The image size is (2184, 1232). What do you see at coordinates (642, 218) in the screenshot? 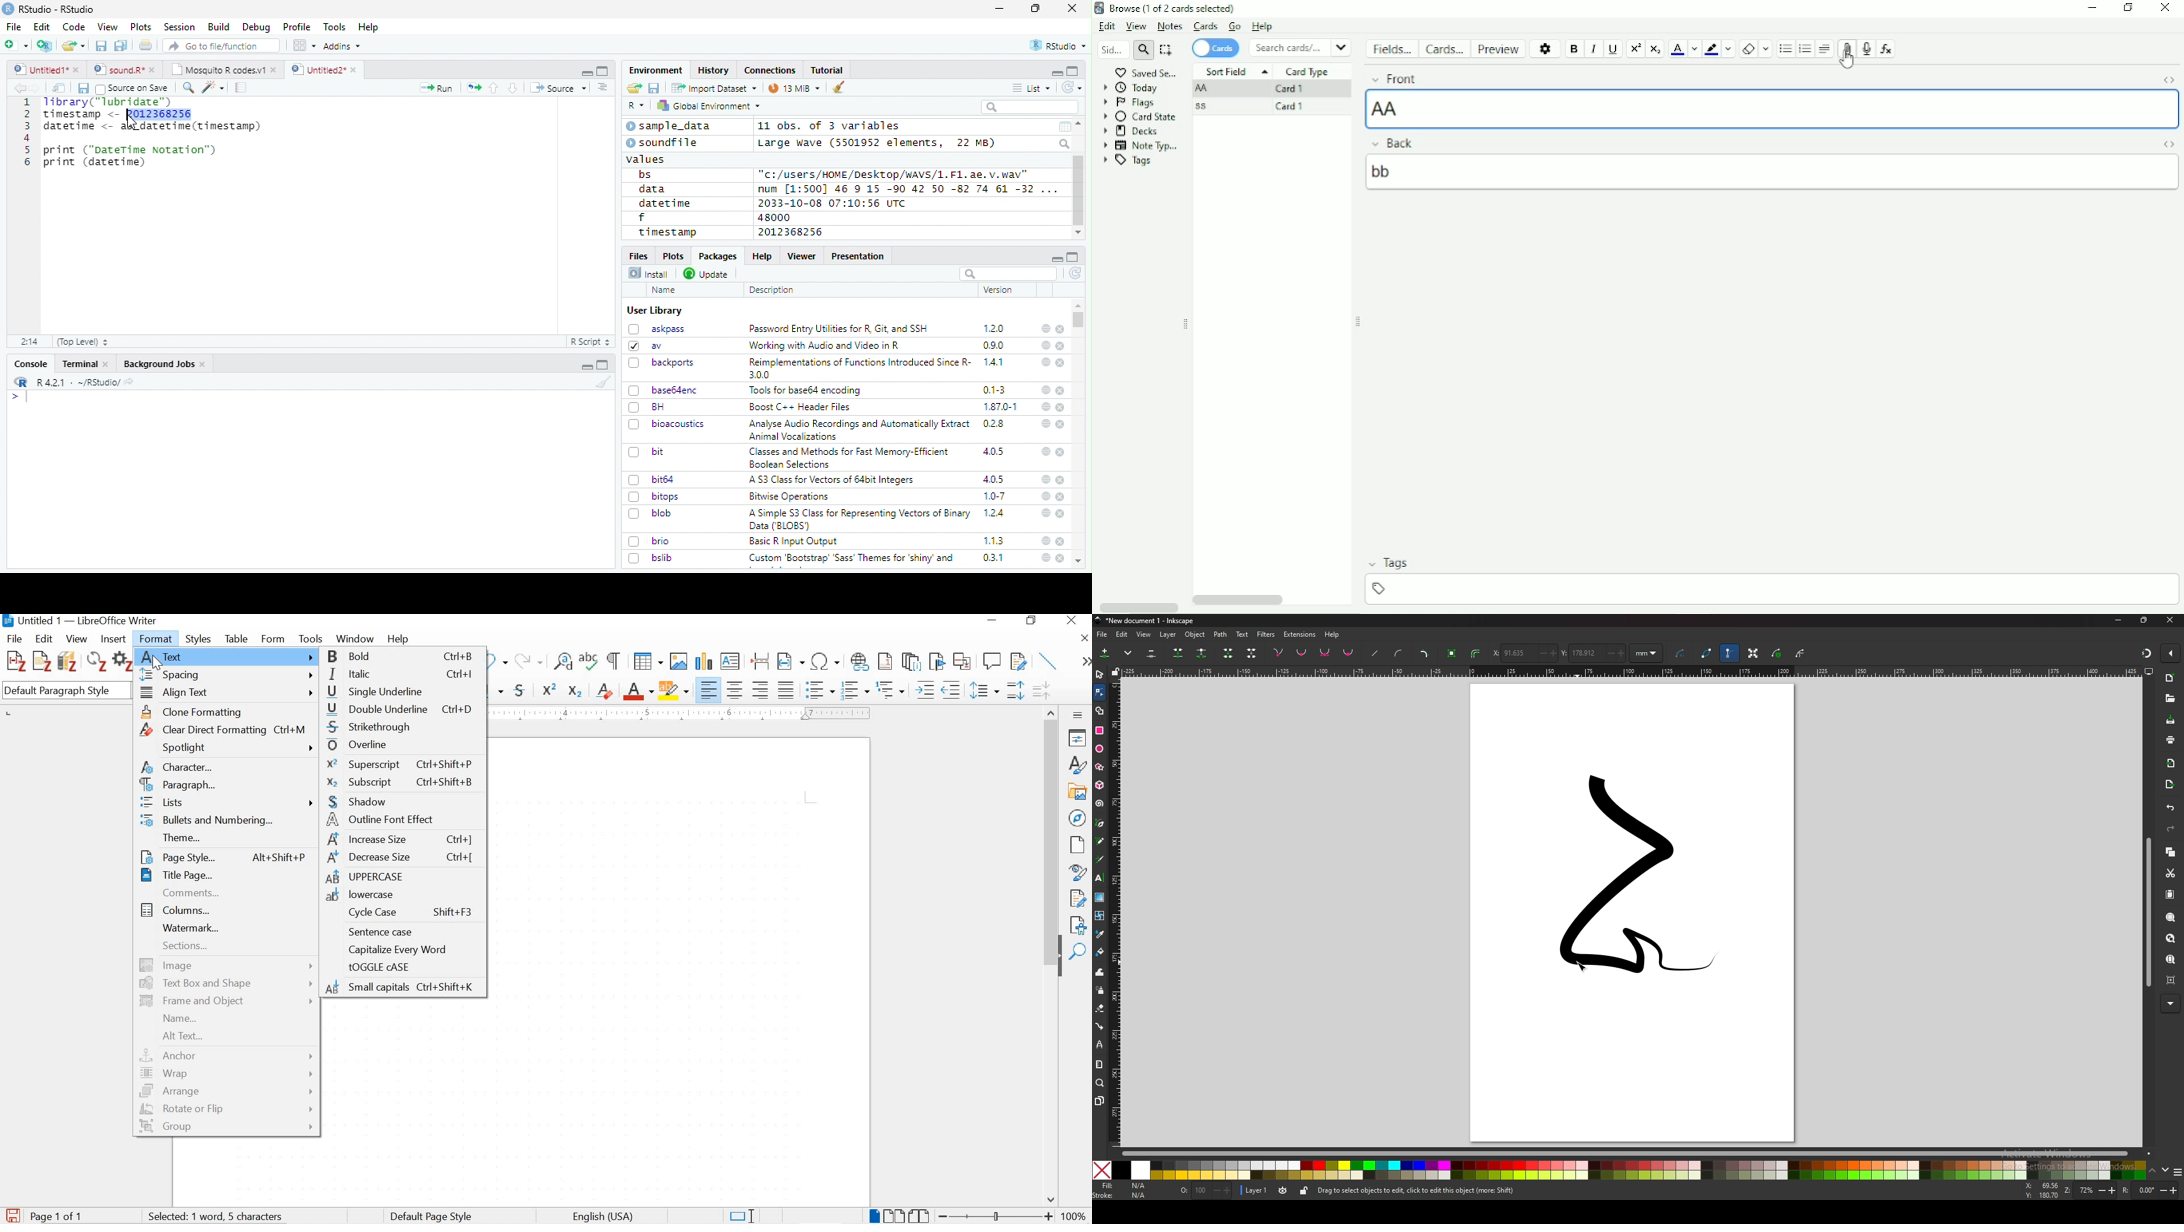
I see `f` at bounding box center [642, 218].